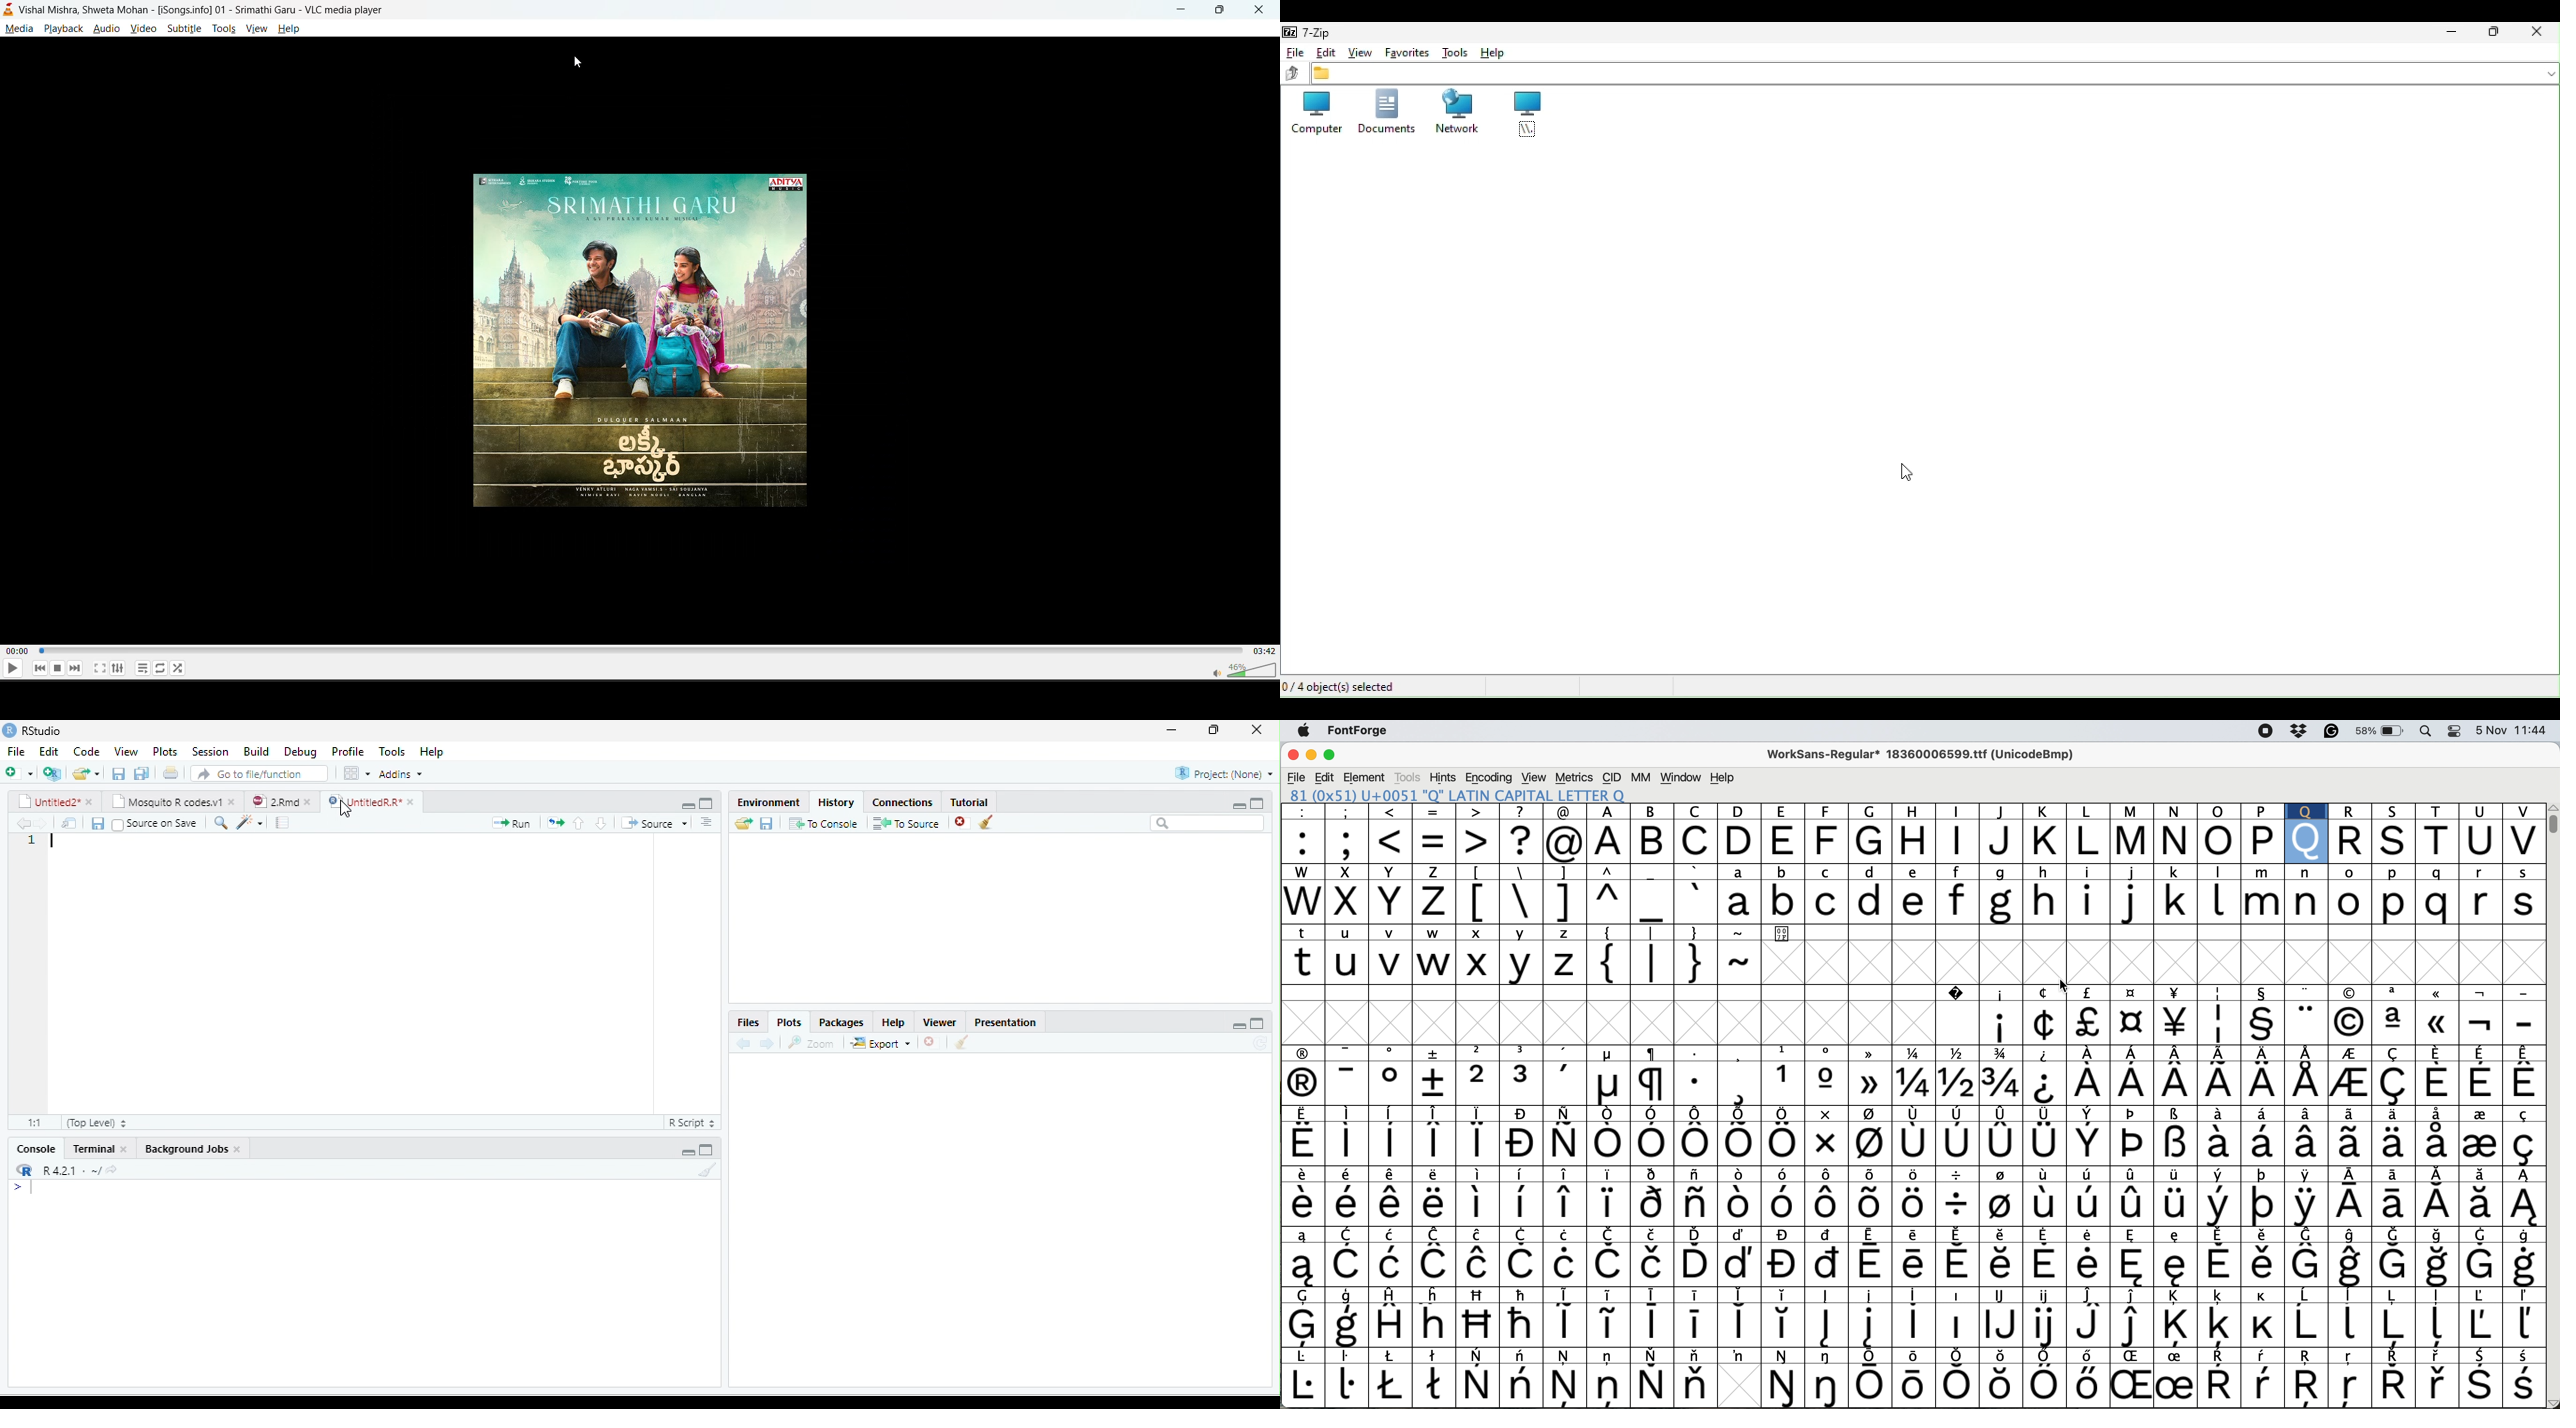 The image size is (2576, 1428). I want to click on end file, so click(86, 775).